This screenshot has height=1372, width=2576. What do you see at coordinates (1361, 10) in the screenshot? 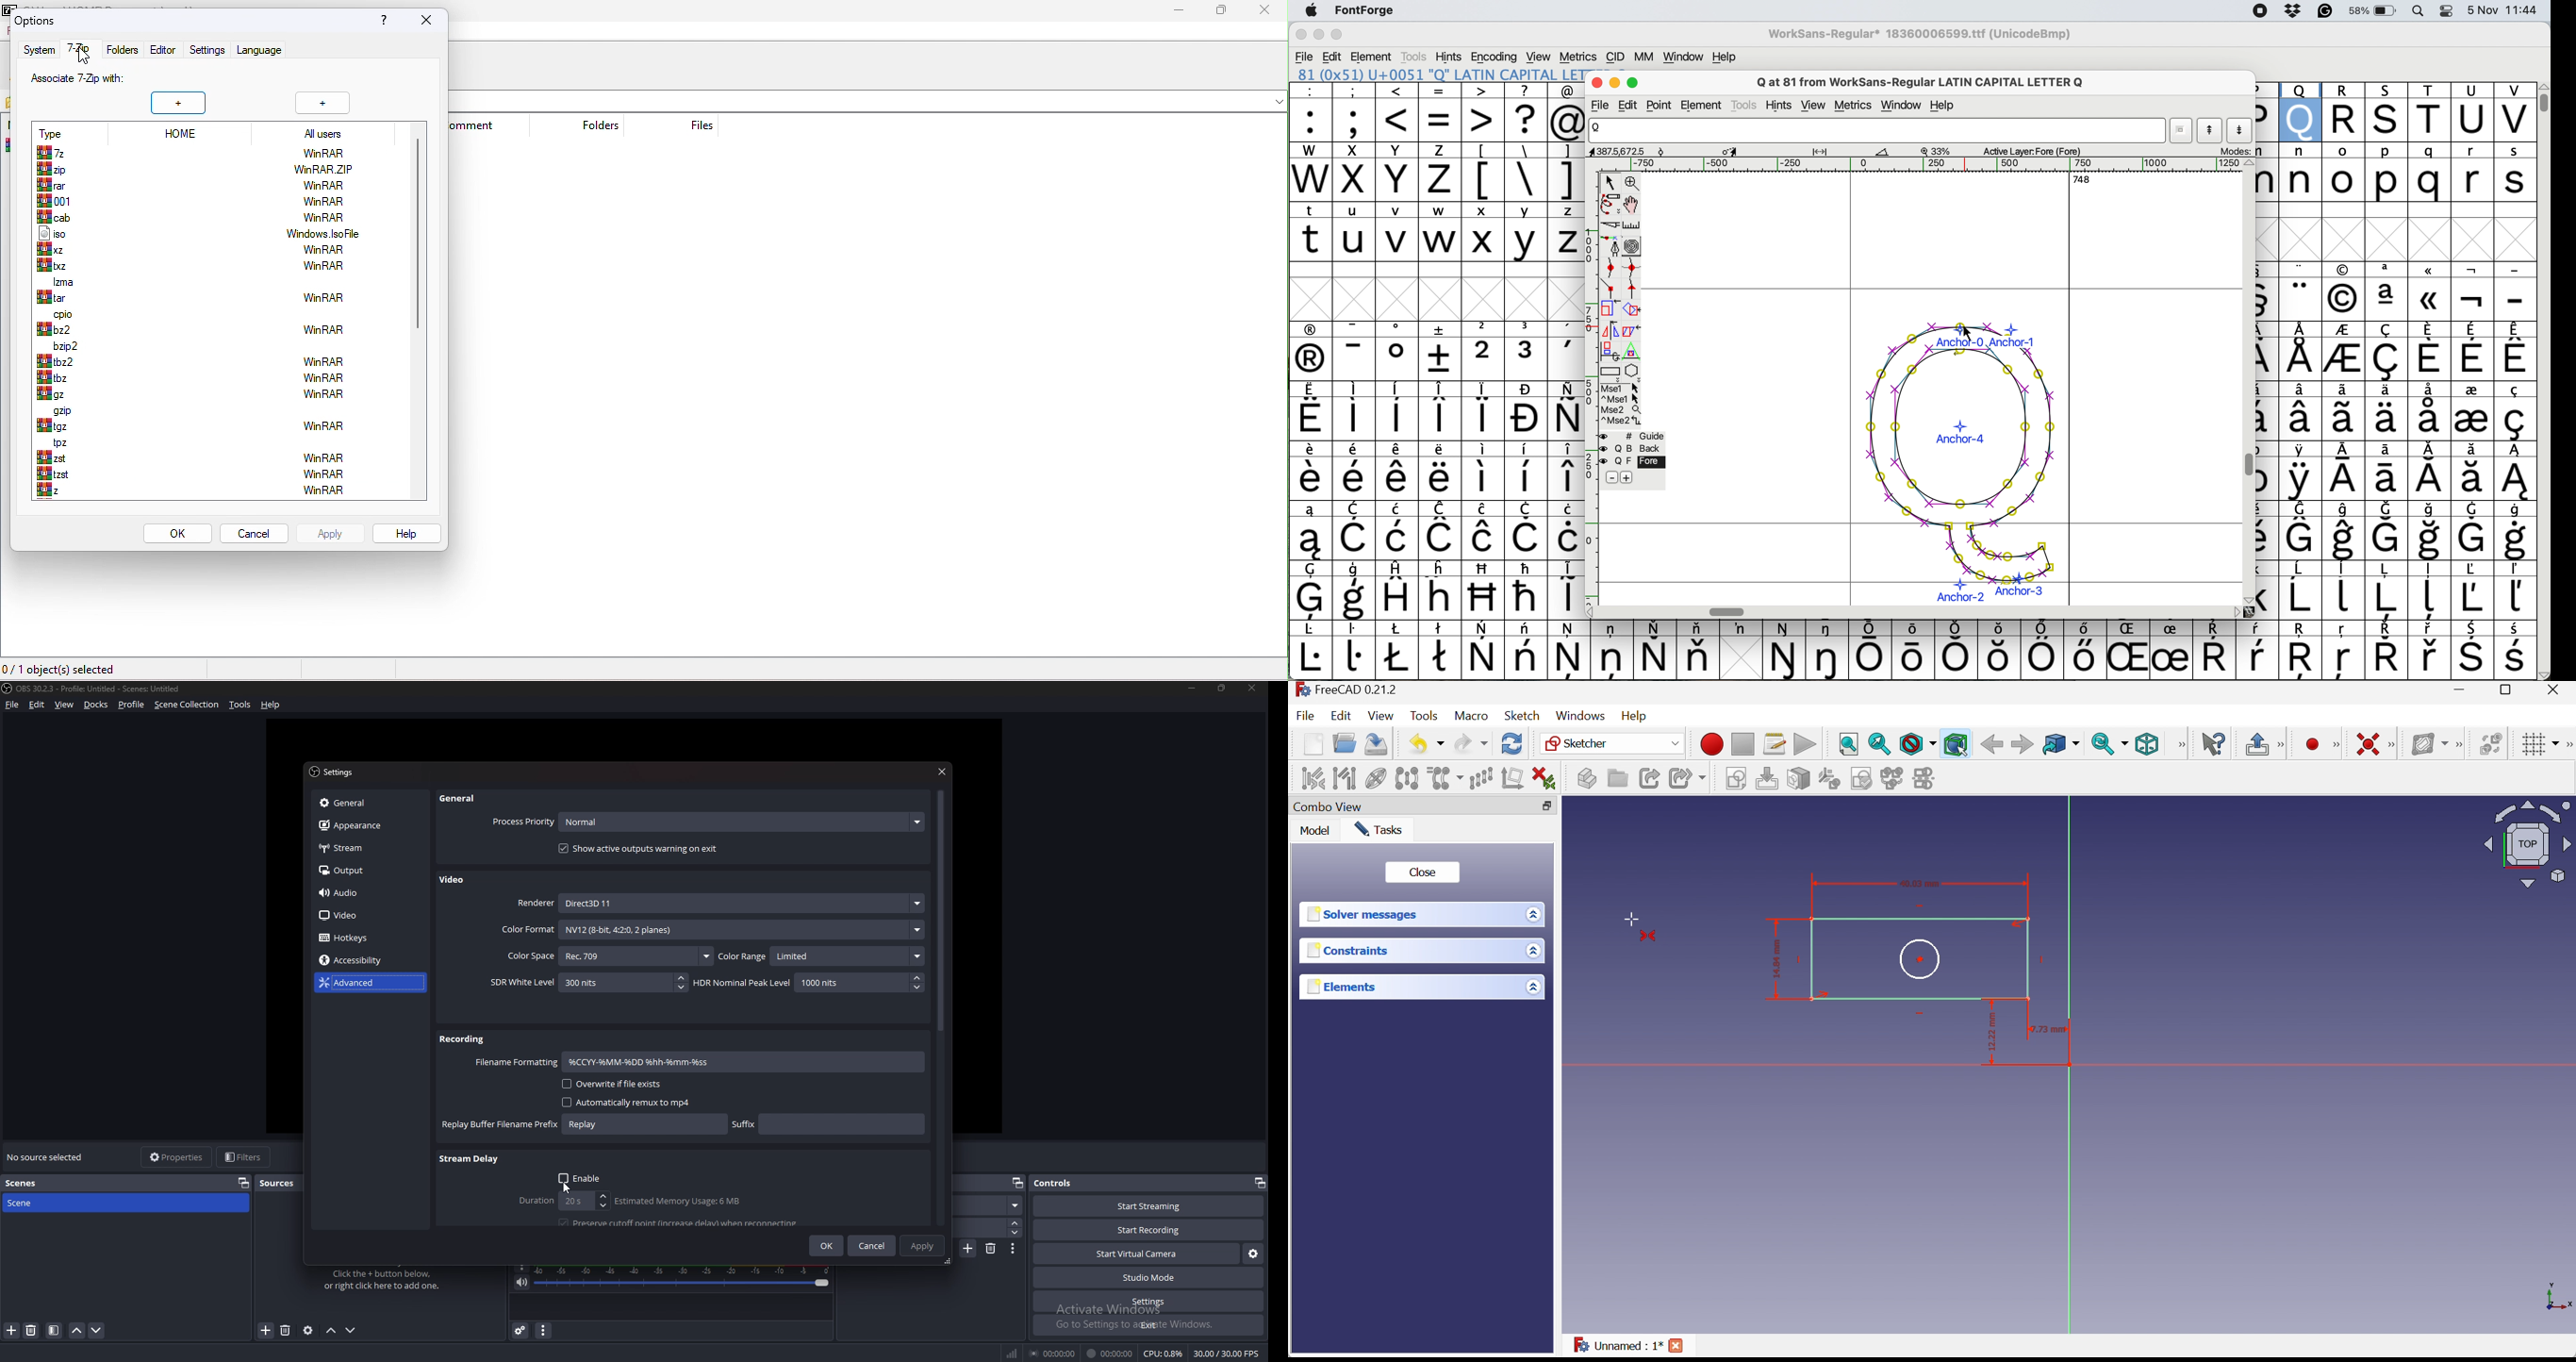
I see `fontforge` at bounding box center [1361, 10].